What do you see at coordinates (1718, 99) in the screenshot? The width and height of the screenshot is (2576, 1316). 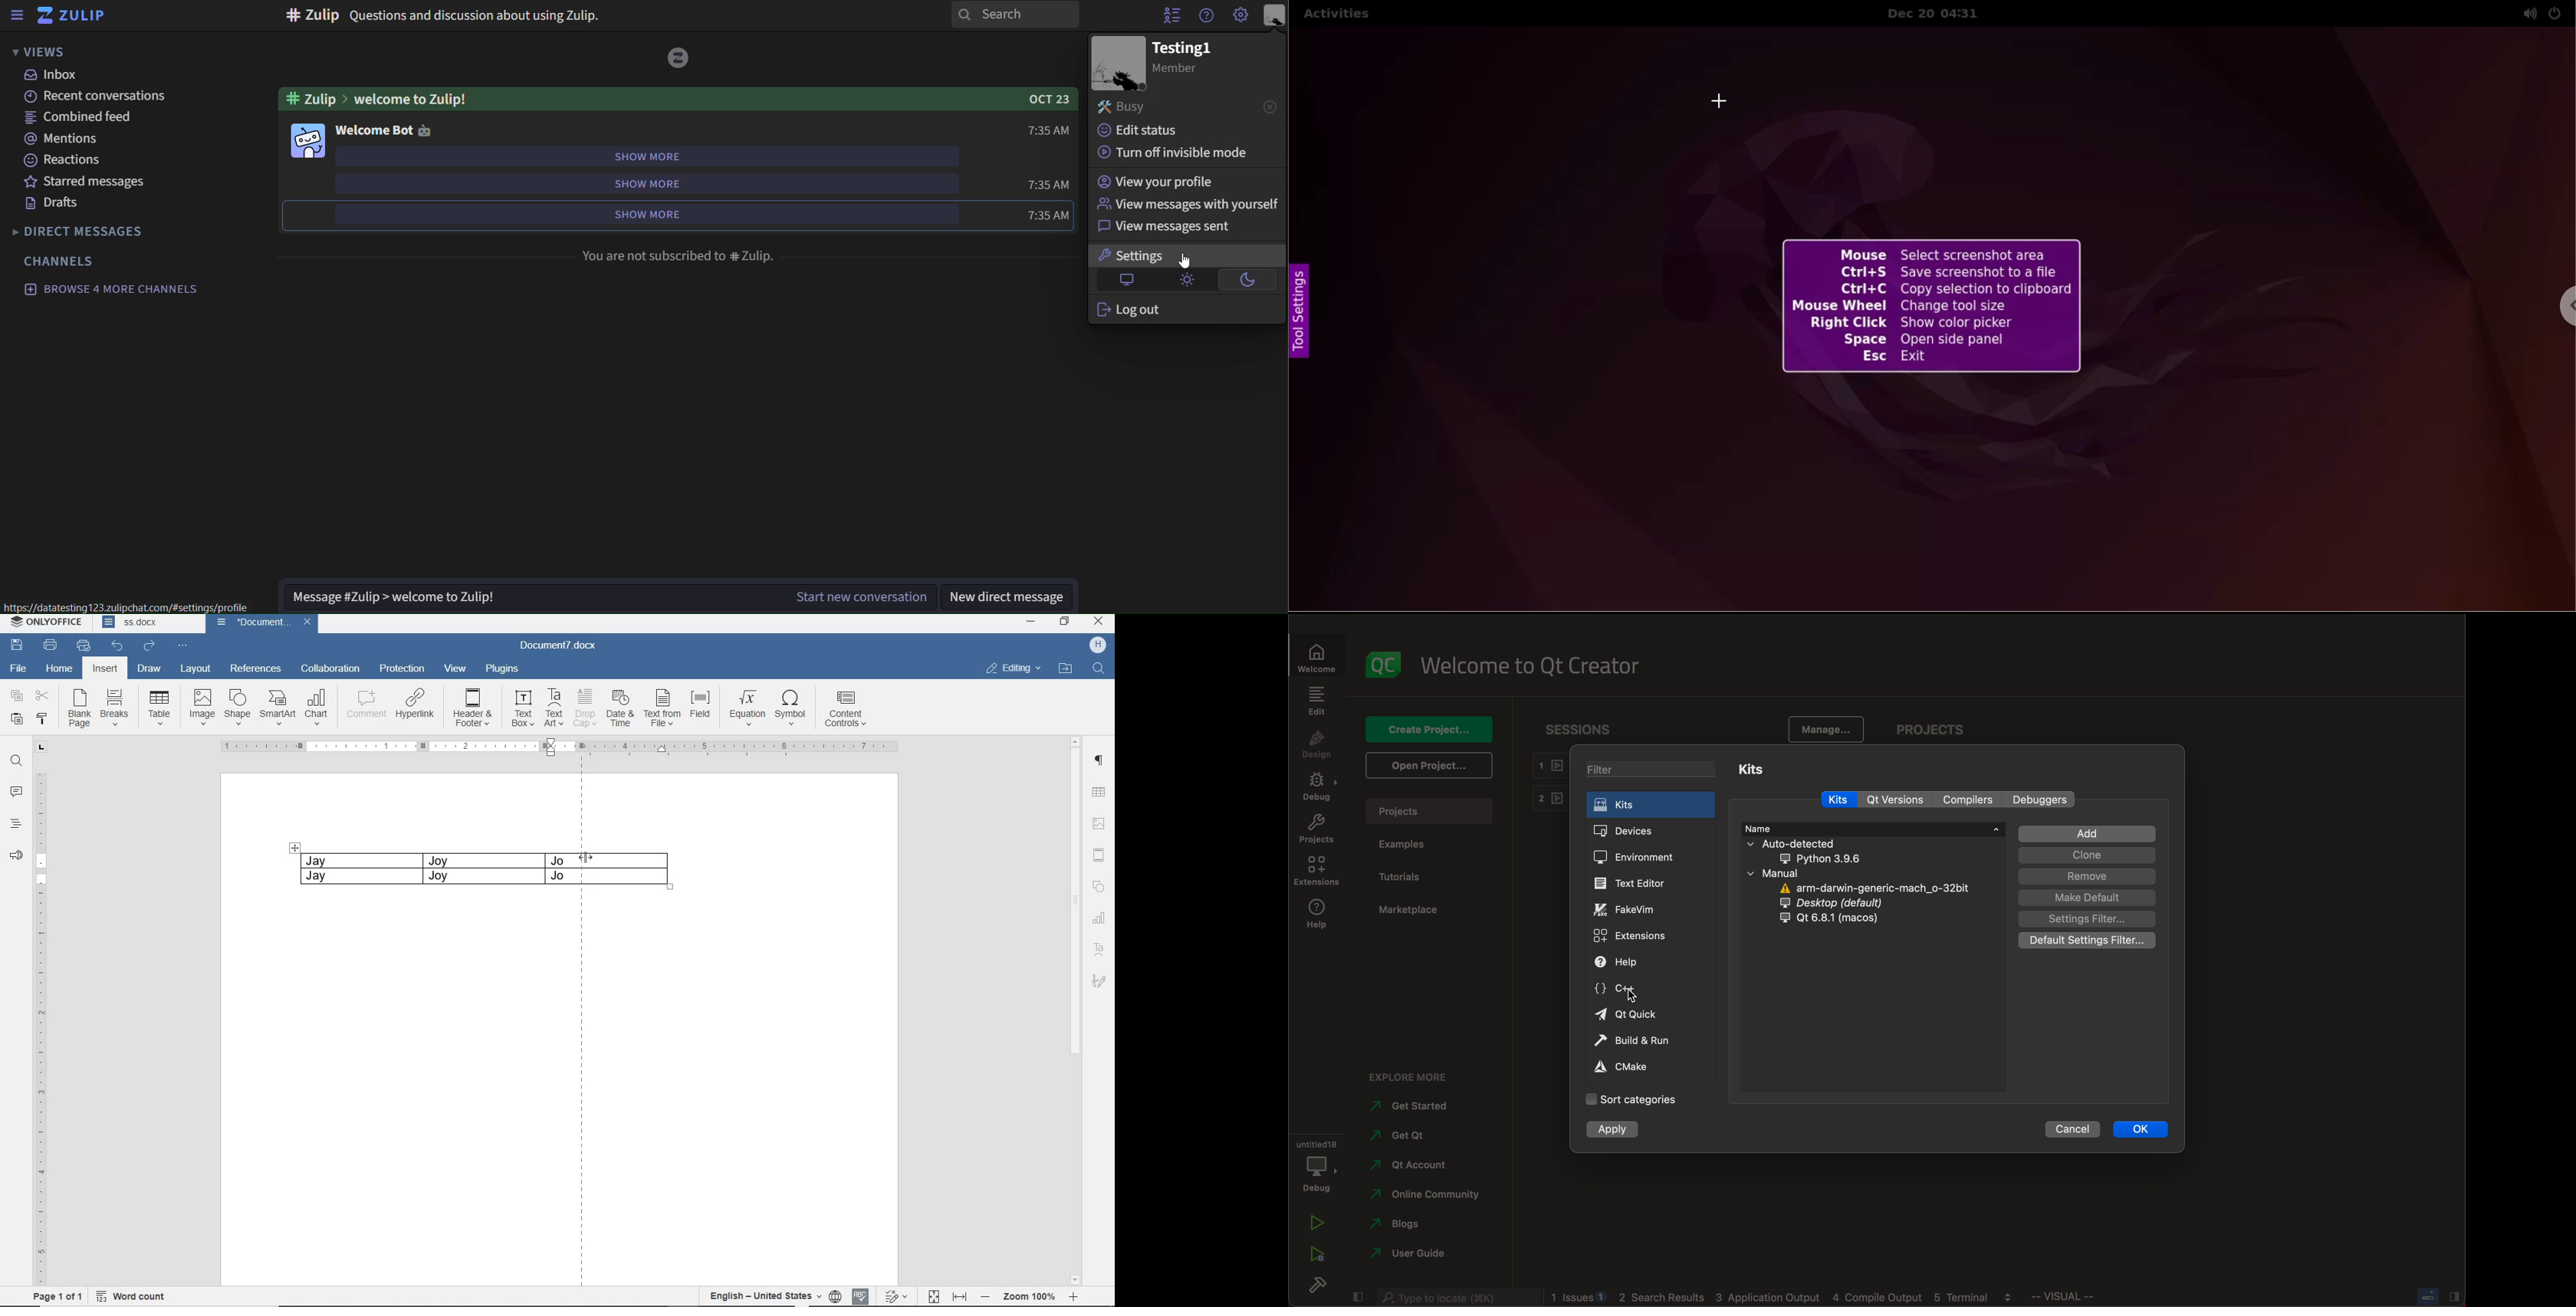 I see `cursor ` at bounding box center [1718, 99].